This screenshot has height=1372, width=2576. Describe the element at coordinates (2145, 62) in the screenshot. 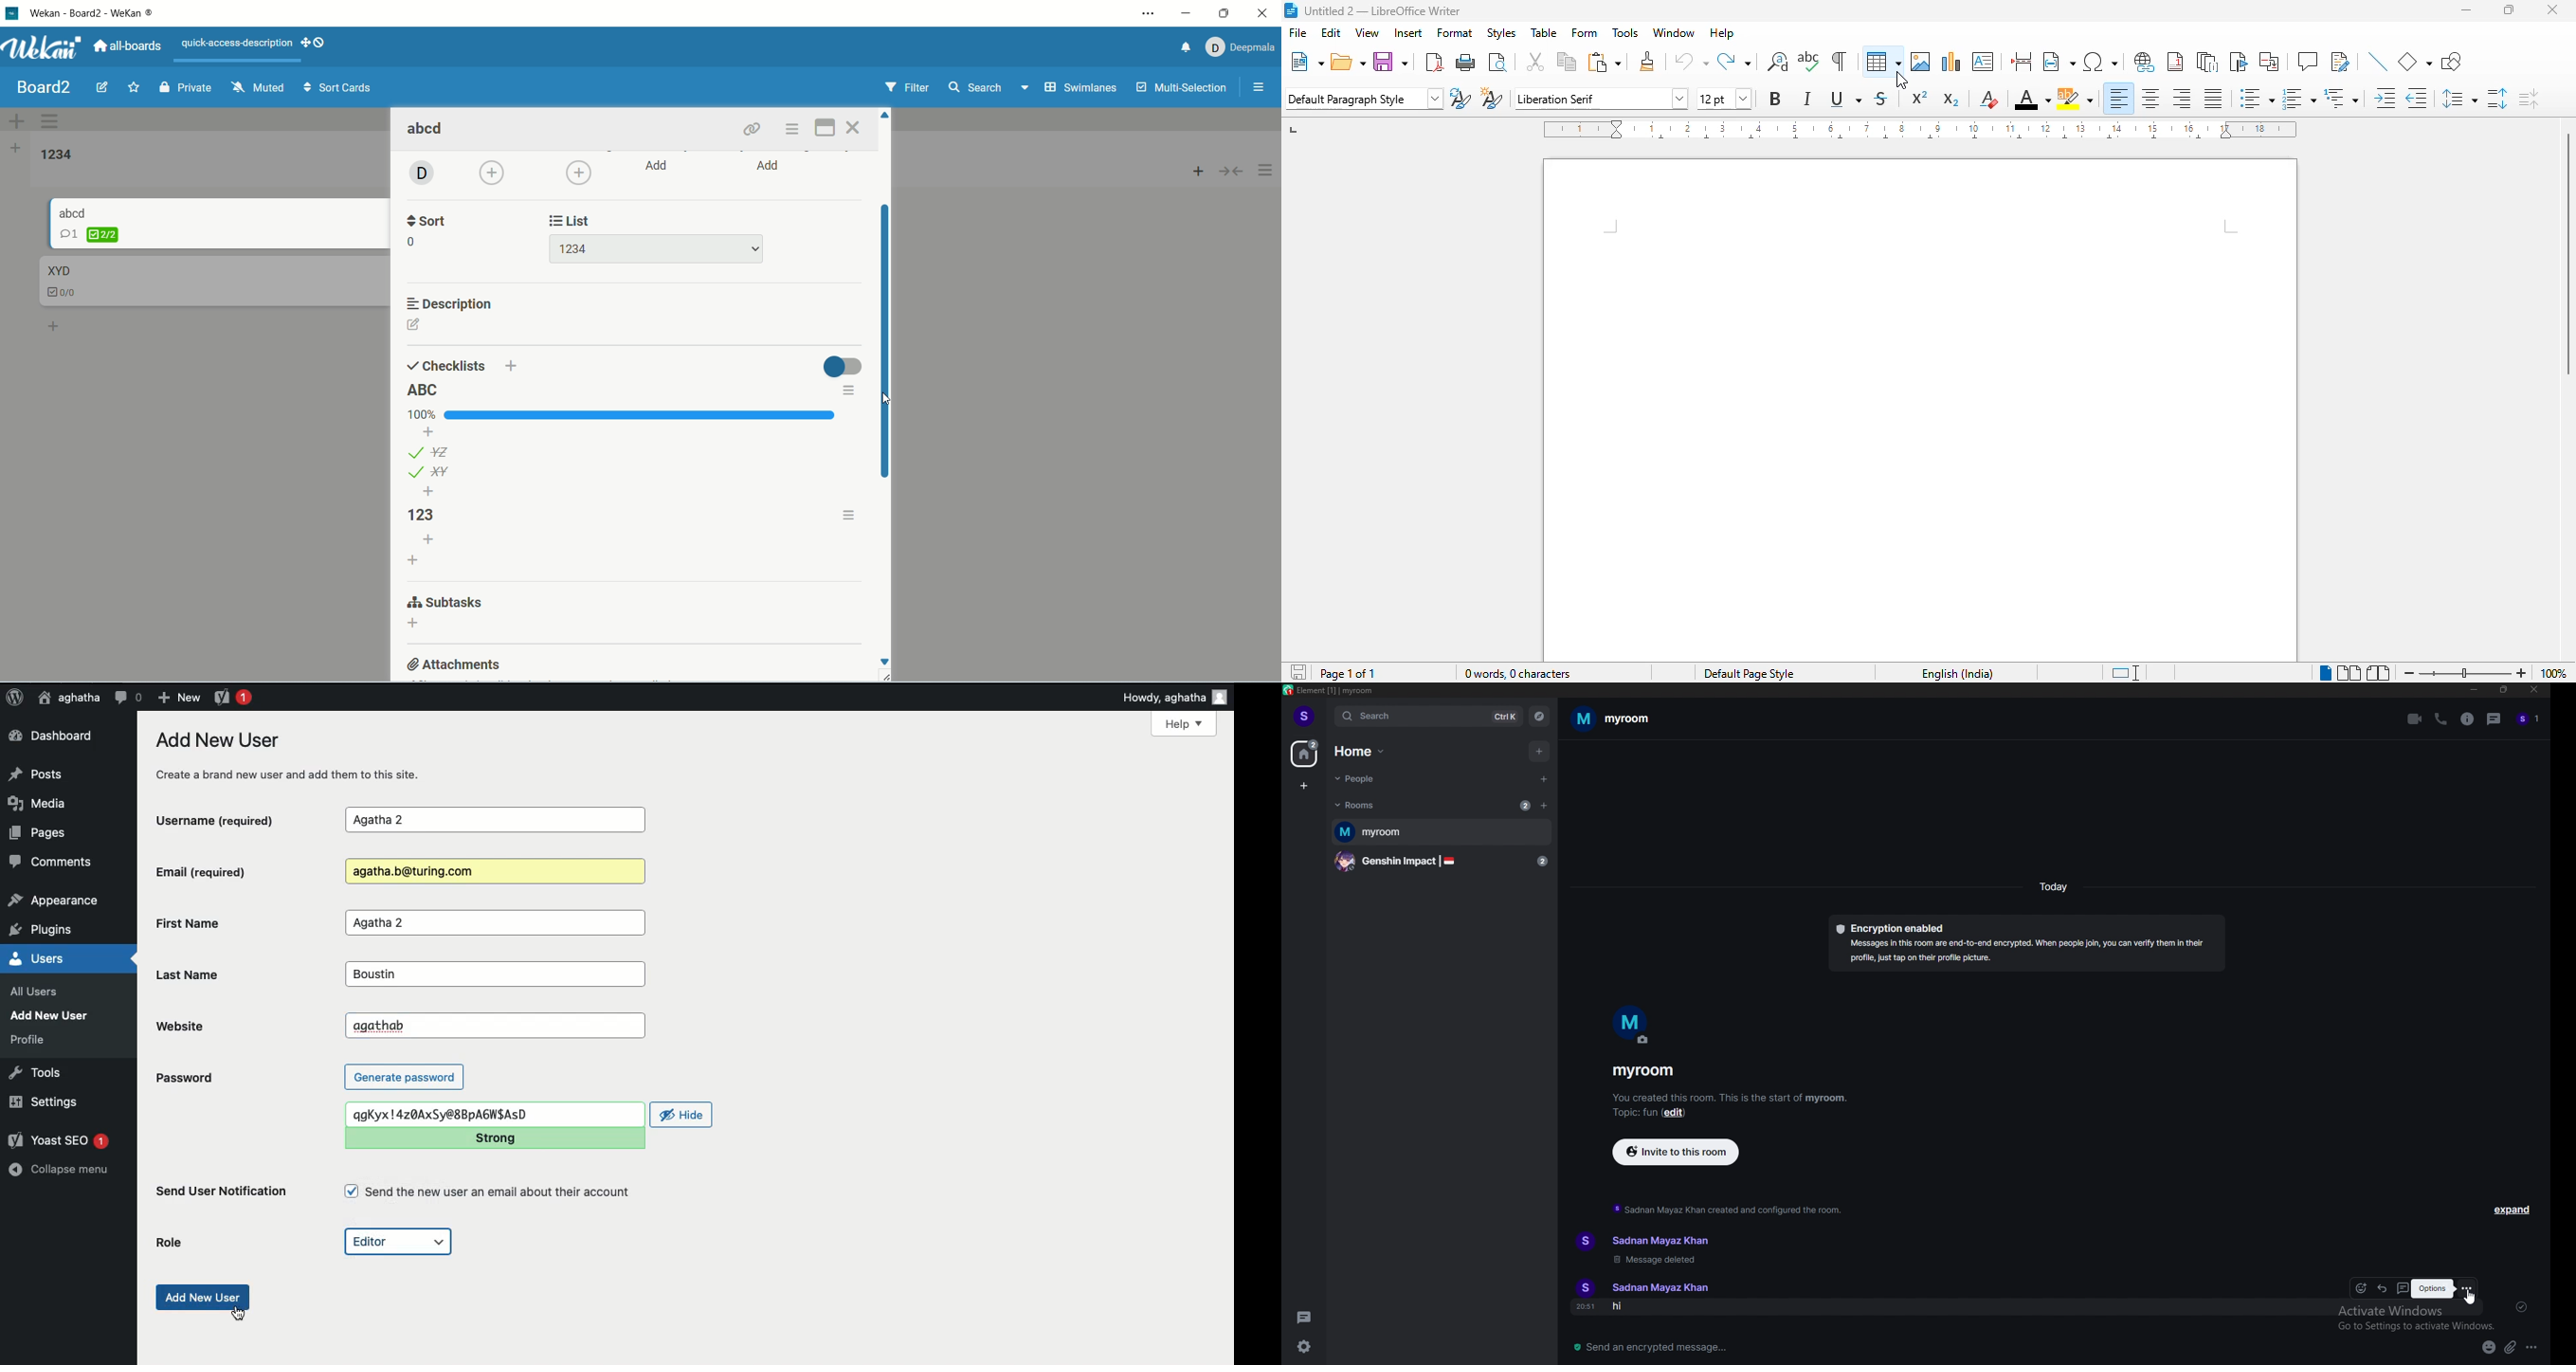

I see `insert hyperlink` at that location.